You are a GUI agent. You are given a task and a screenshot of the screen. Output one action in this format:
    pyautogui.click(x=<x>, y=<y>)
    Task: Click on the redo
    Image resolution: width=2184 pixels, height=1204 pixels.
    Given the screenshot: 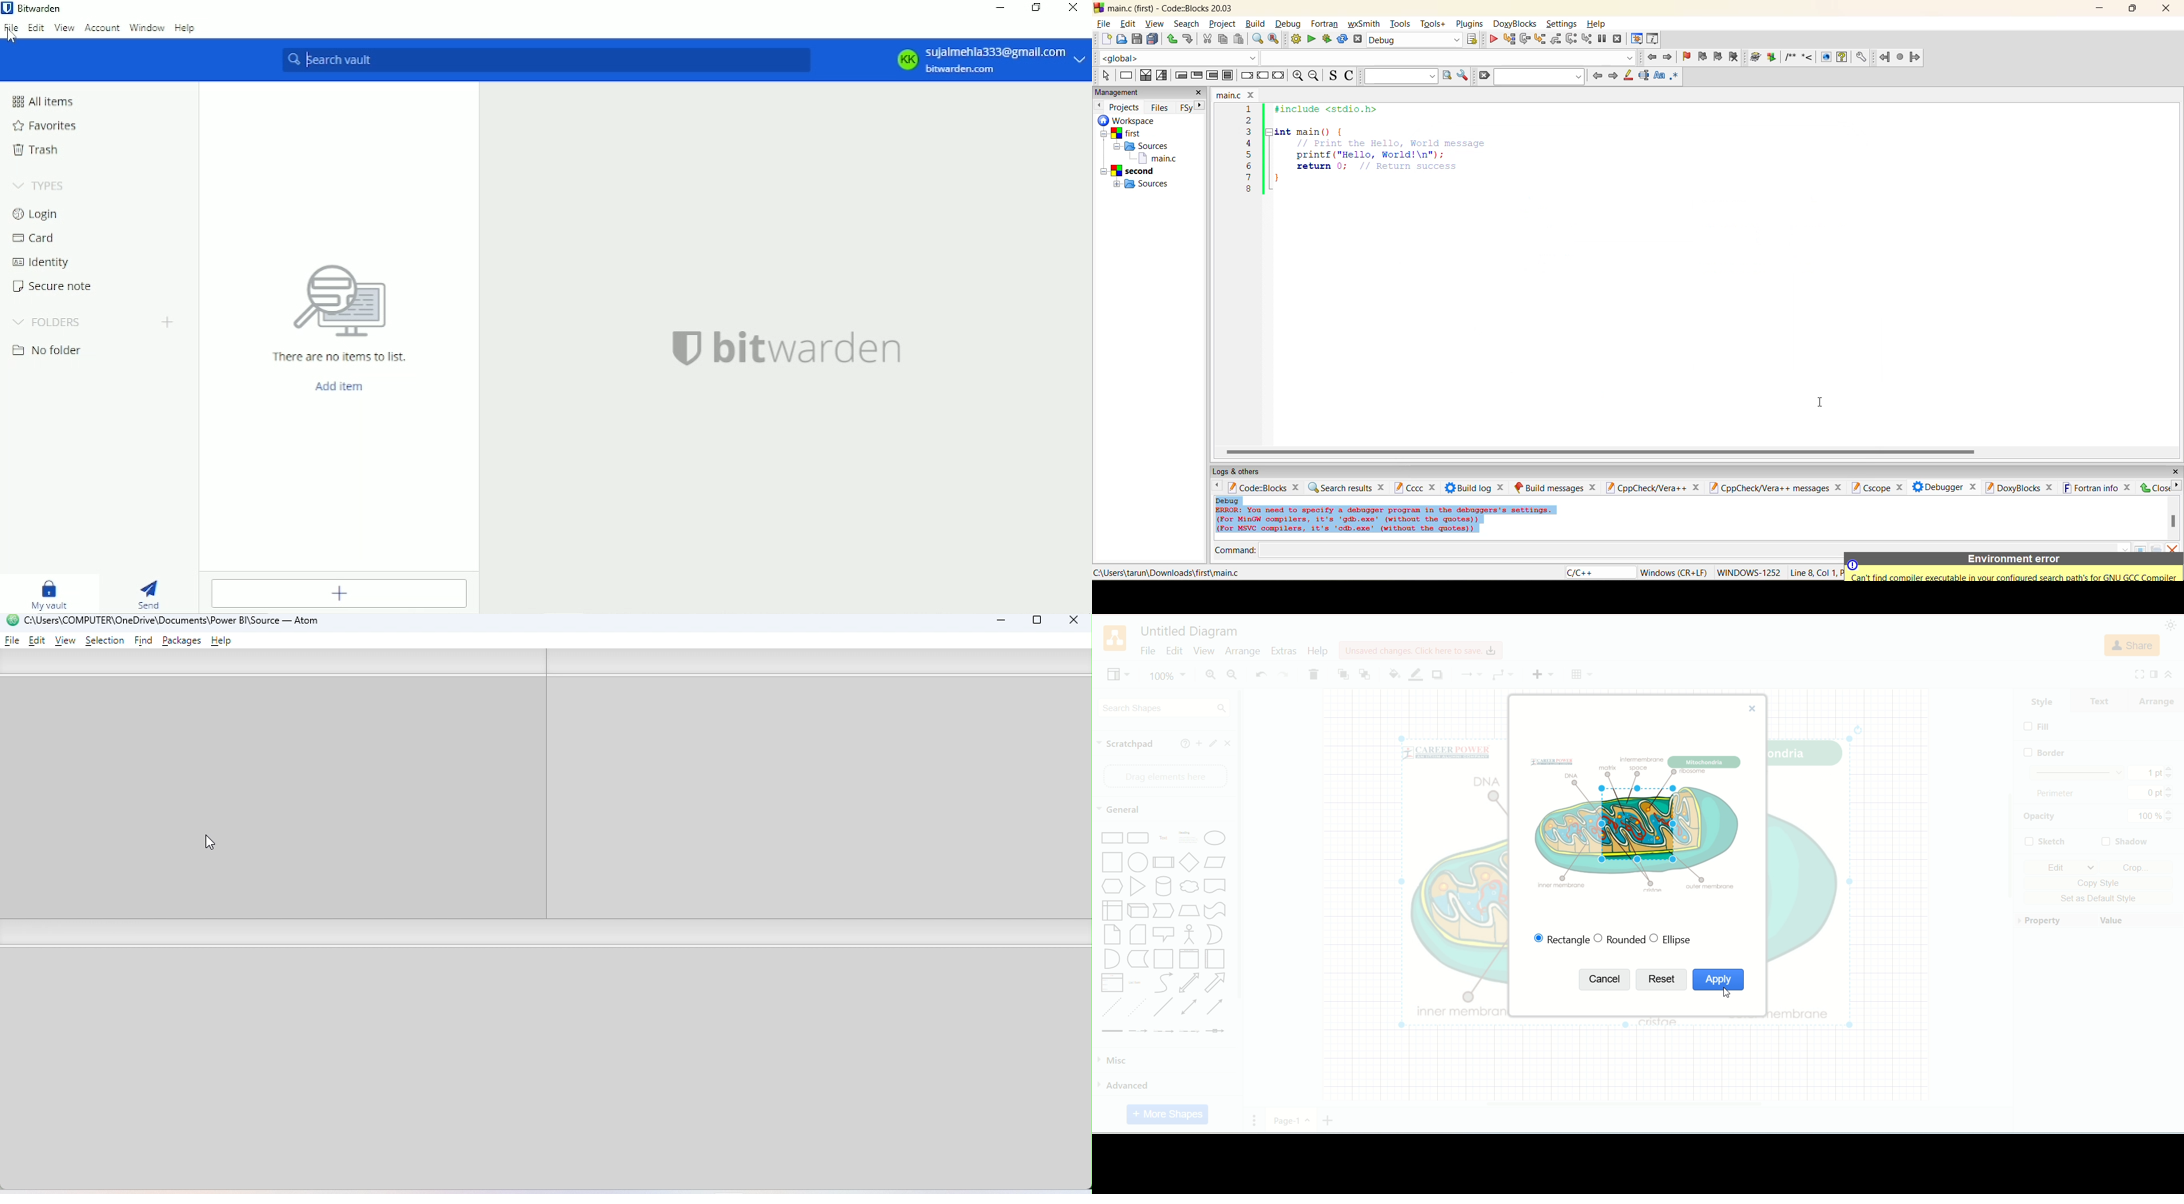 What is the action you would take?
    pyautogui.click(x=1284, y=675)
    